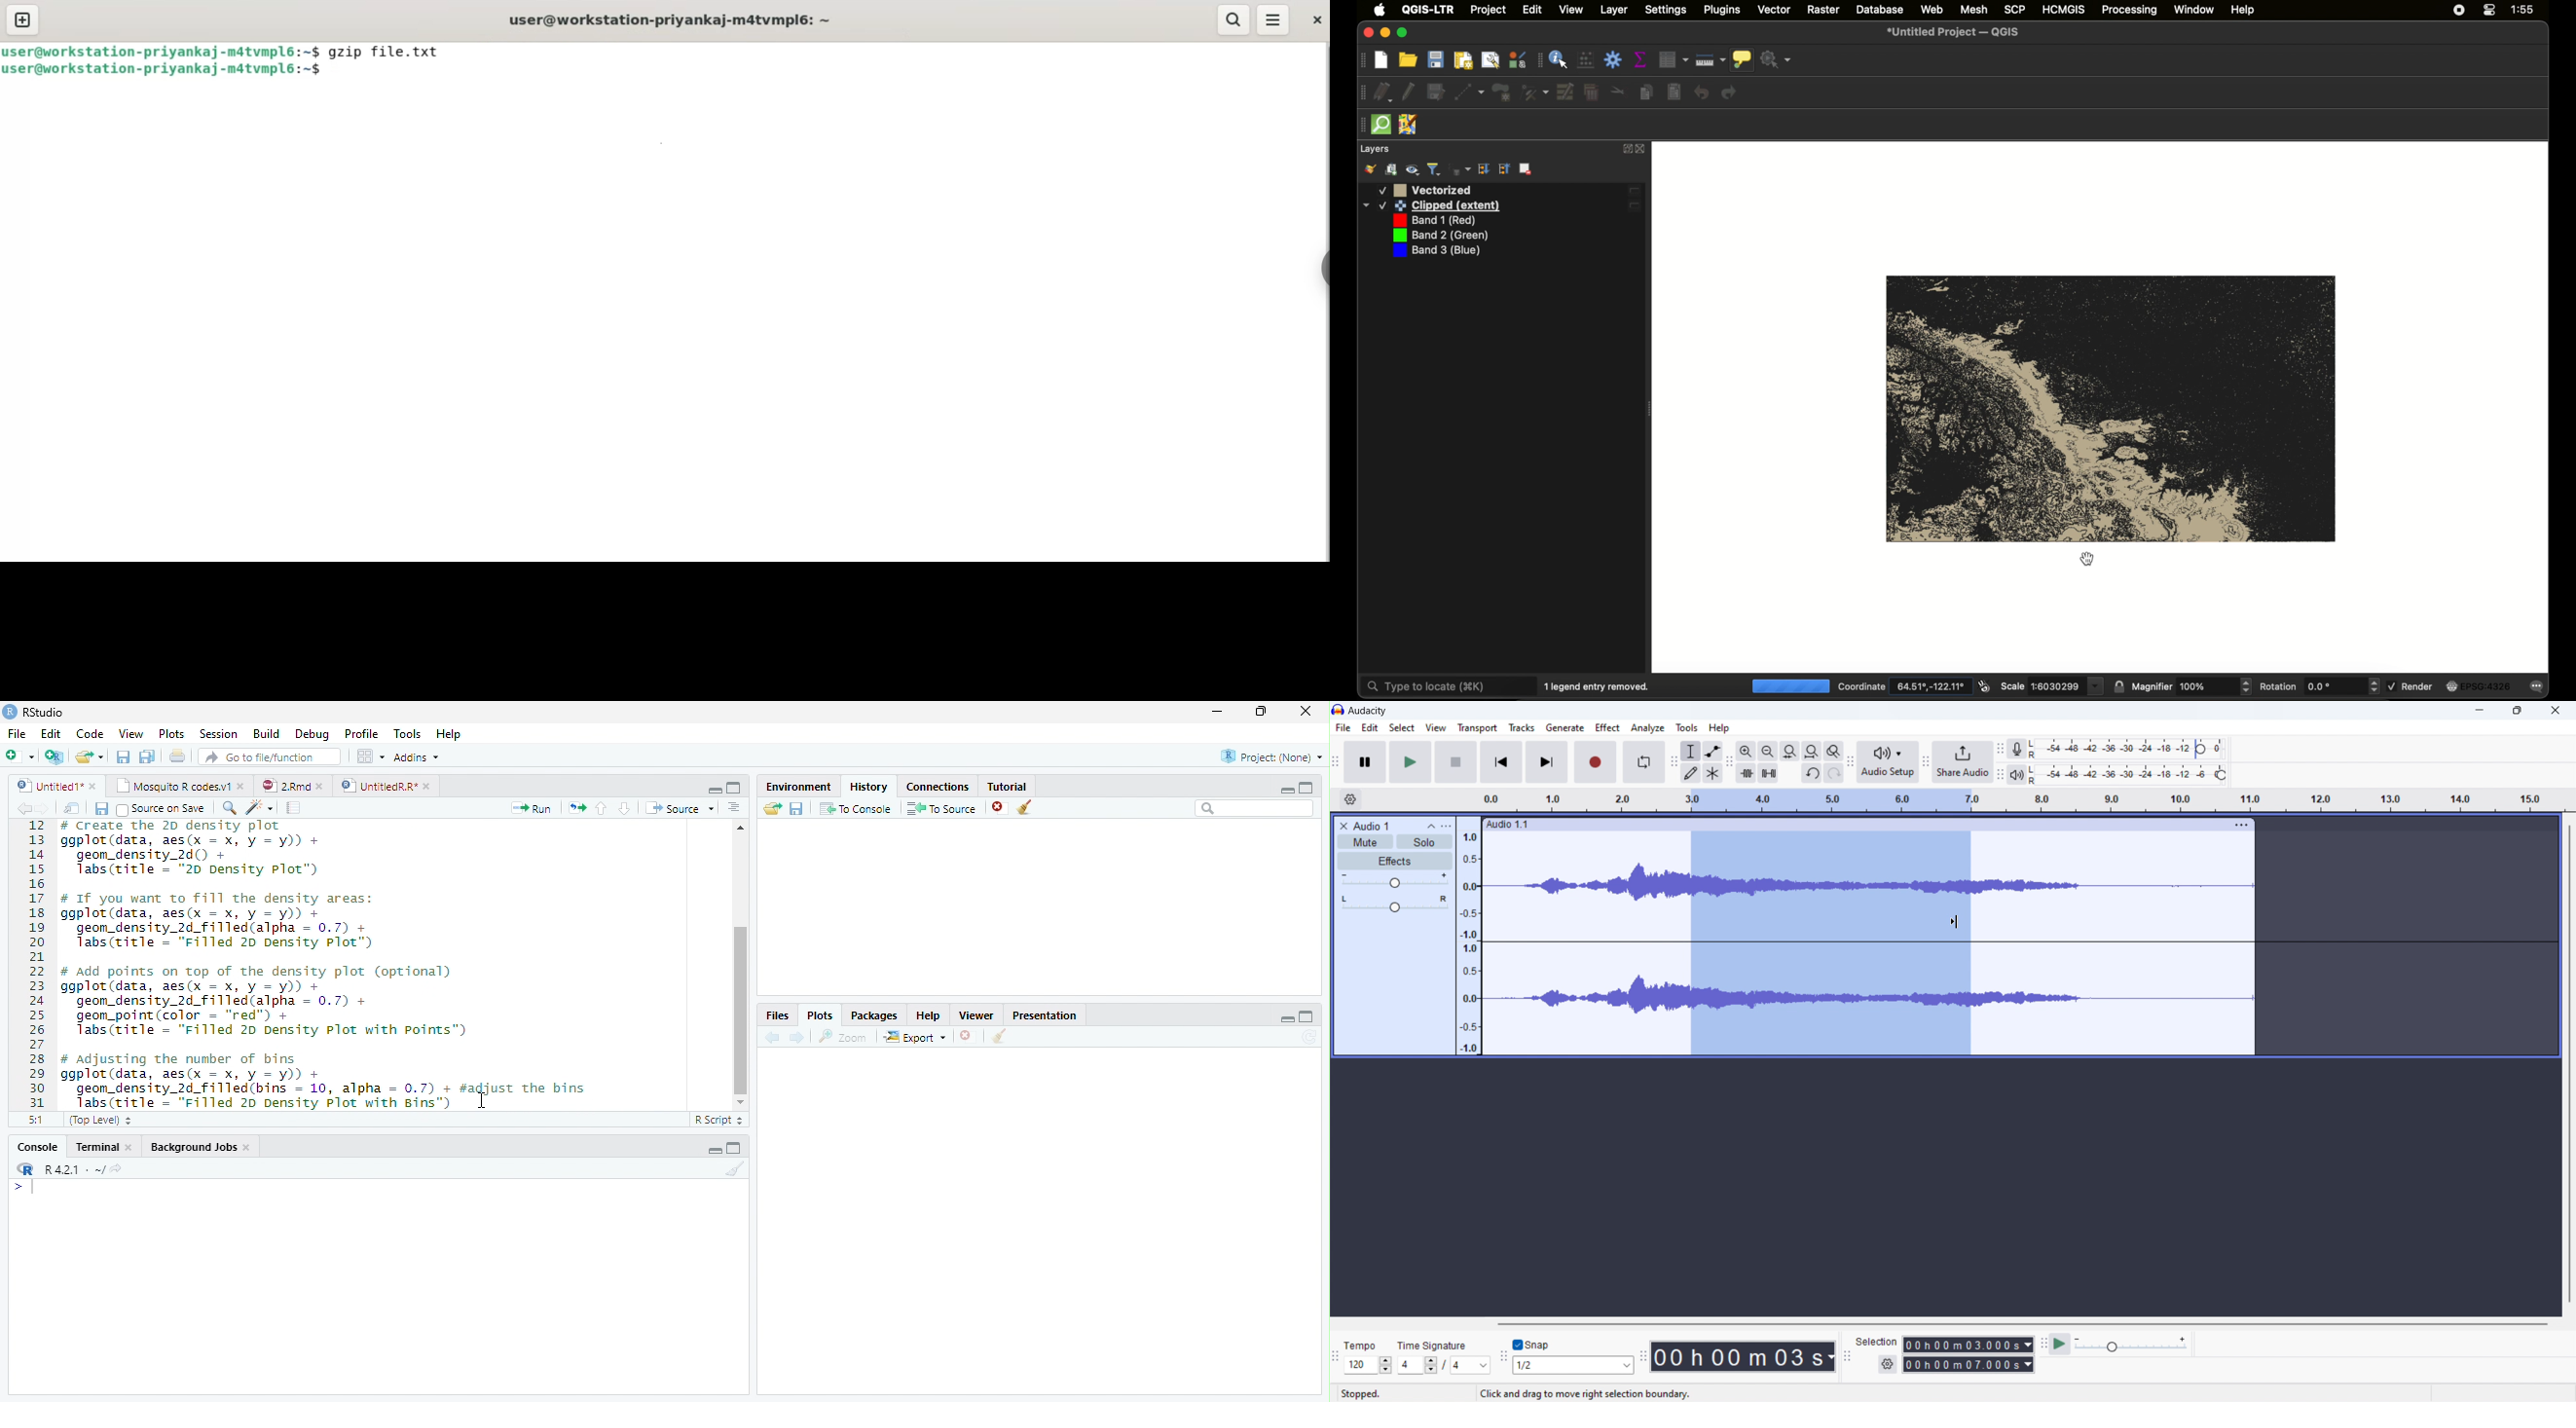  Describe the element at coordinates (96, 1147) in the screenshot. I see `Terminal` at that location.